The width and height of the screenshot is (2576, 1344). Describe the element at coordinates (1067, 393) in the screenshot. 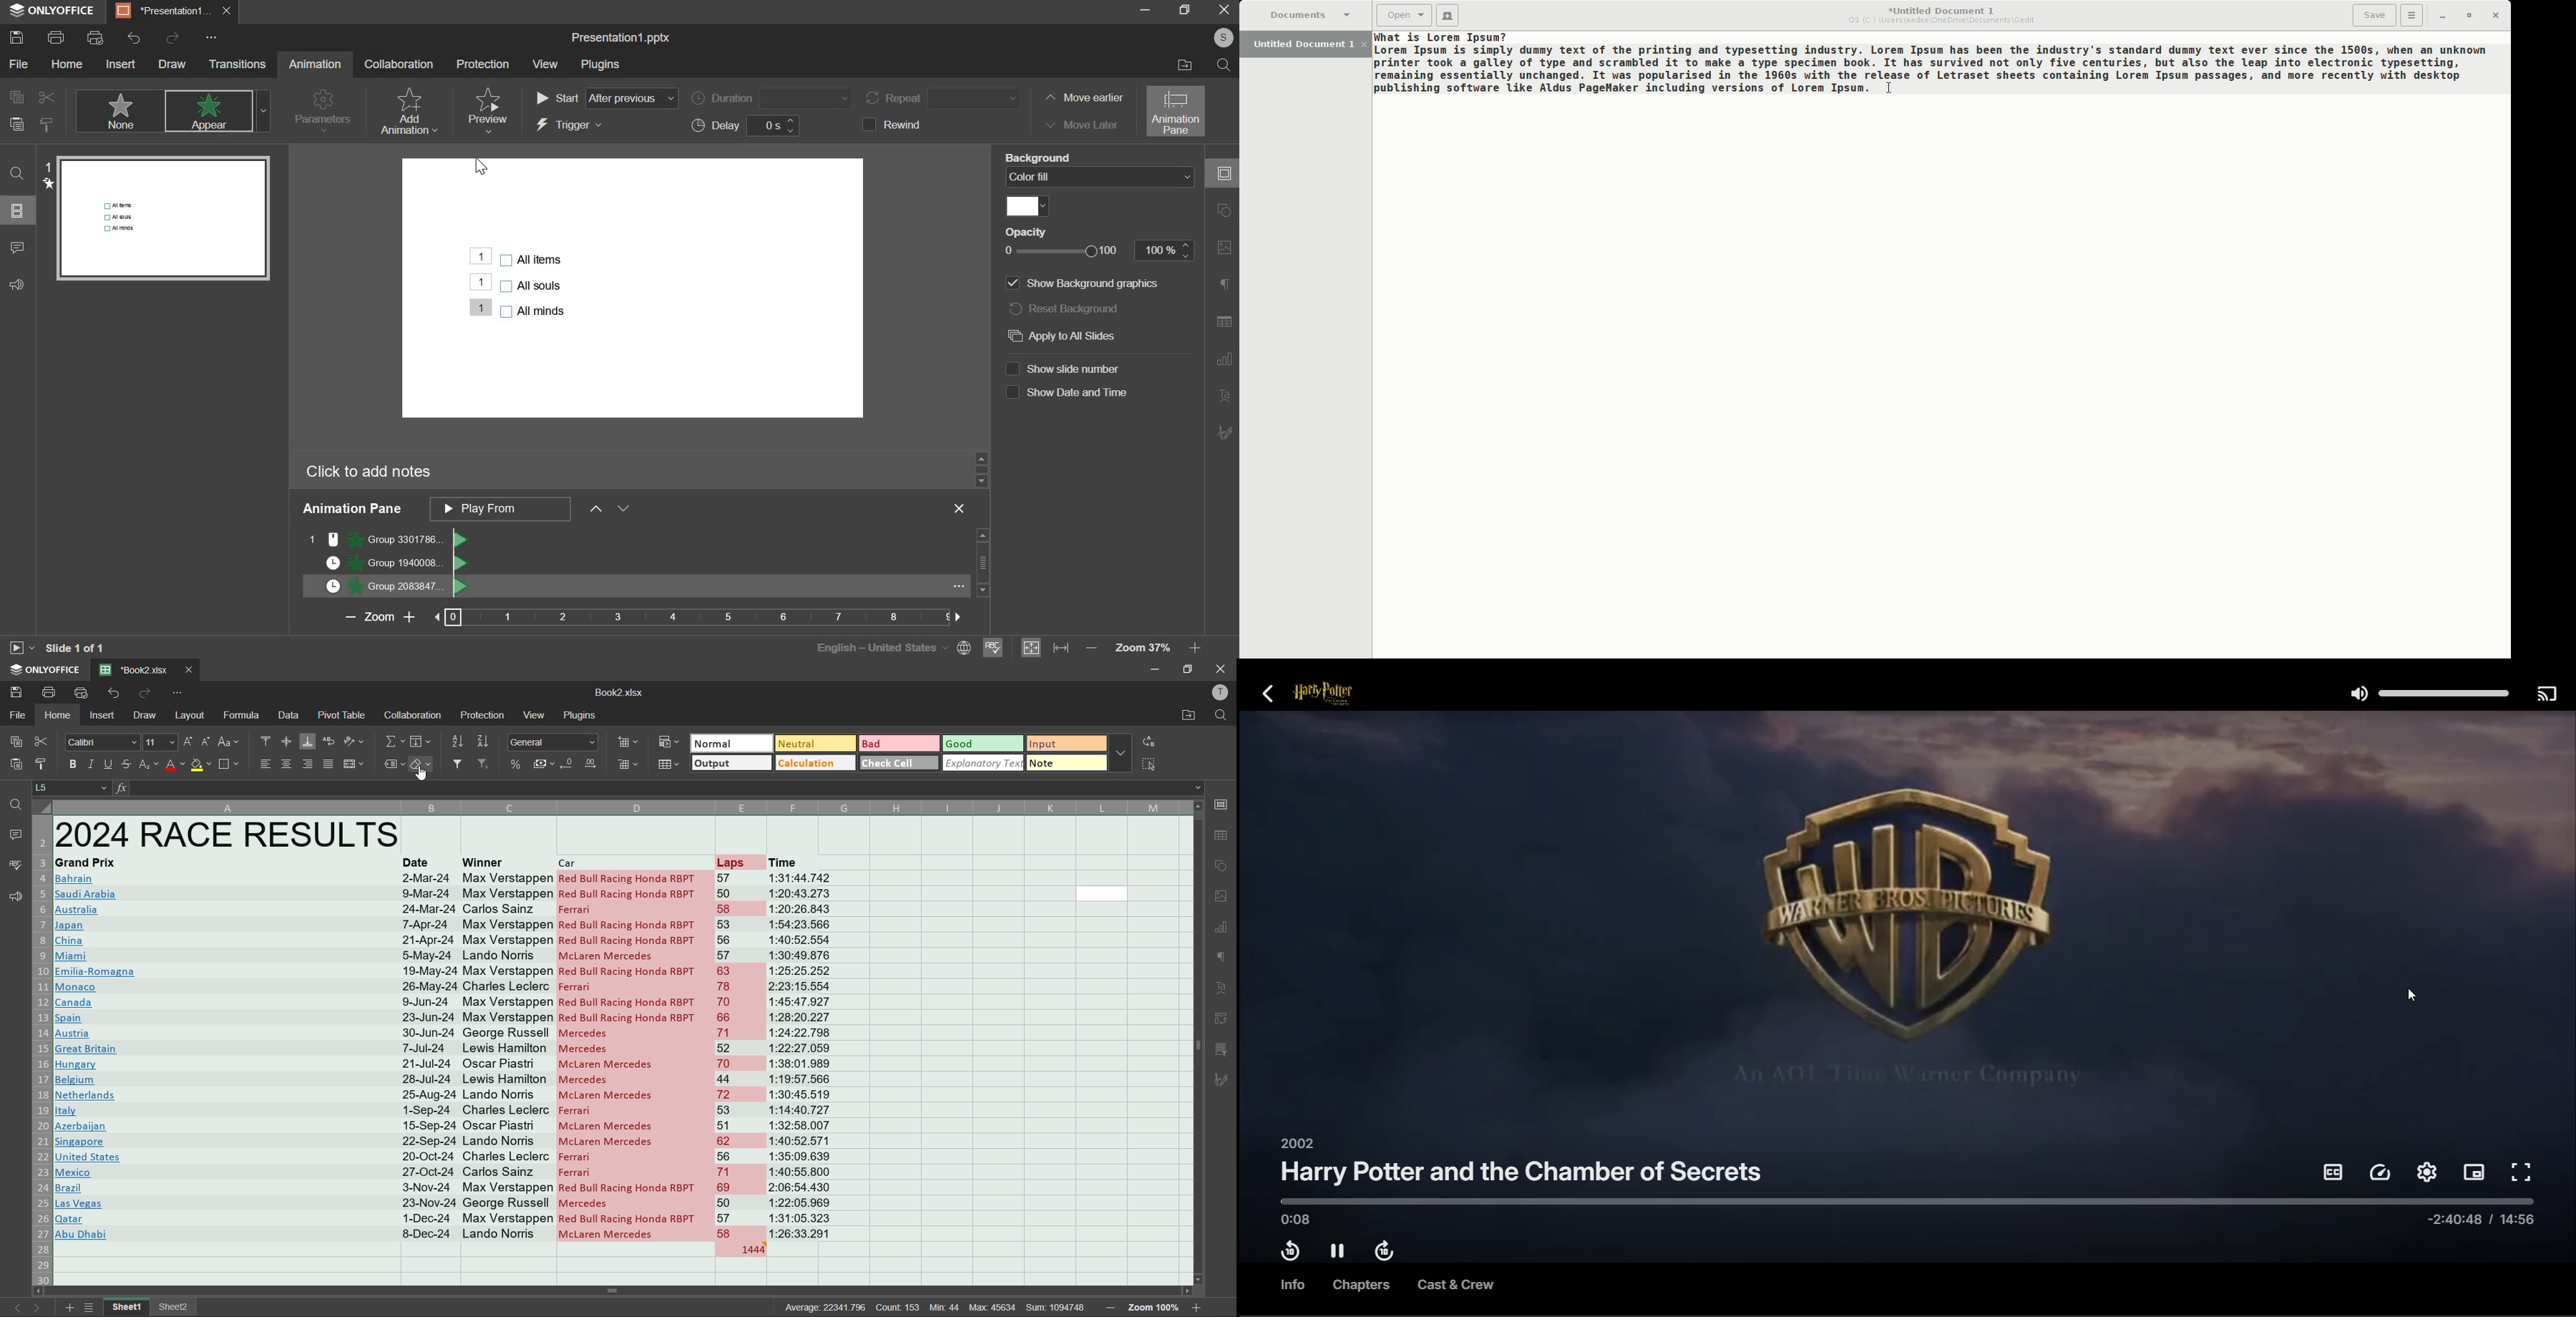

I see `show date and time` at that location.